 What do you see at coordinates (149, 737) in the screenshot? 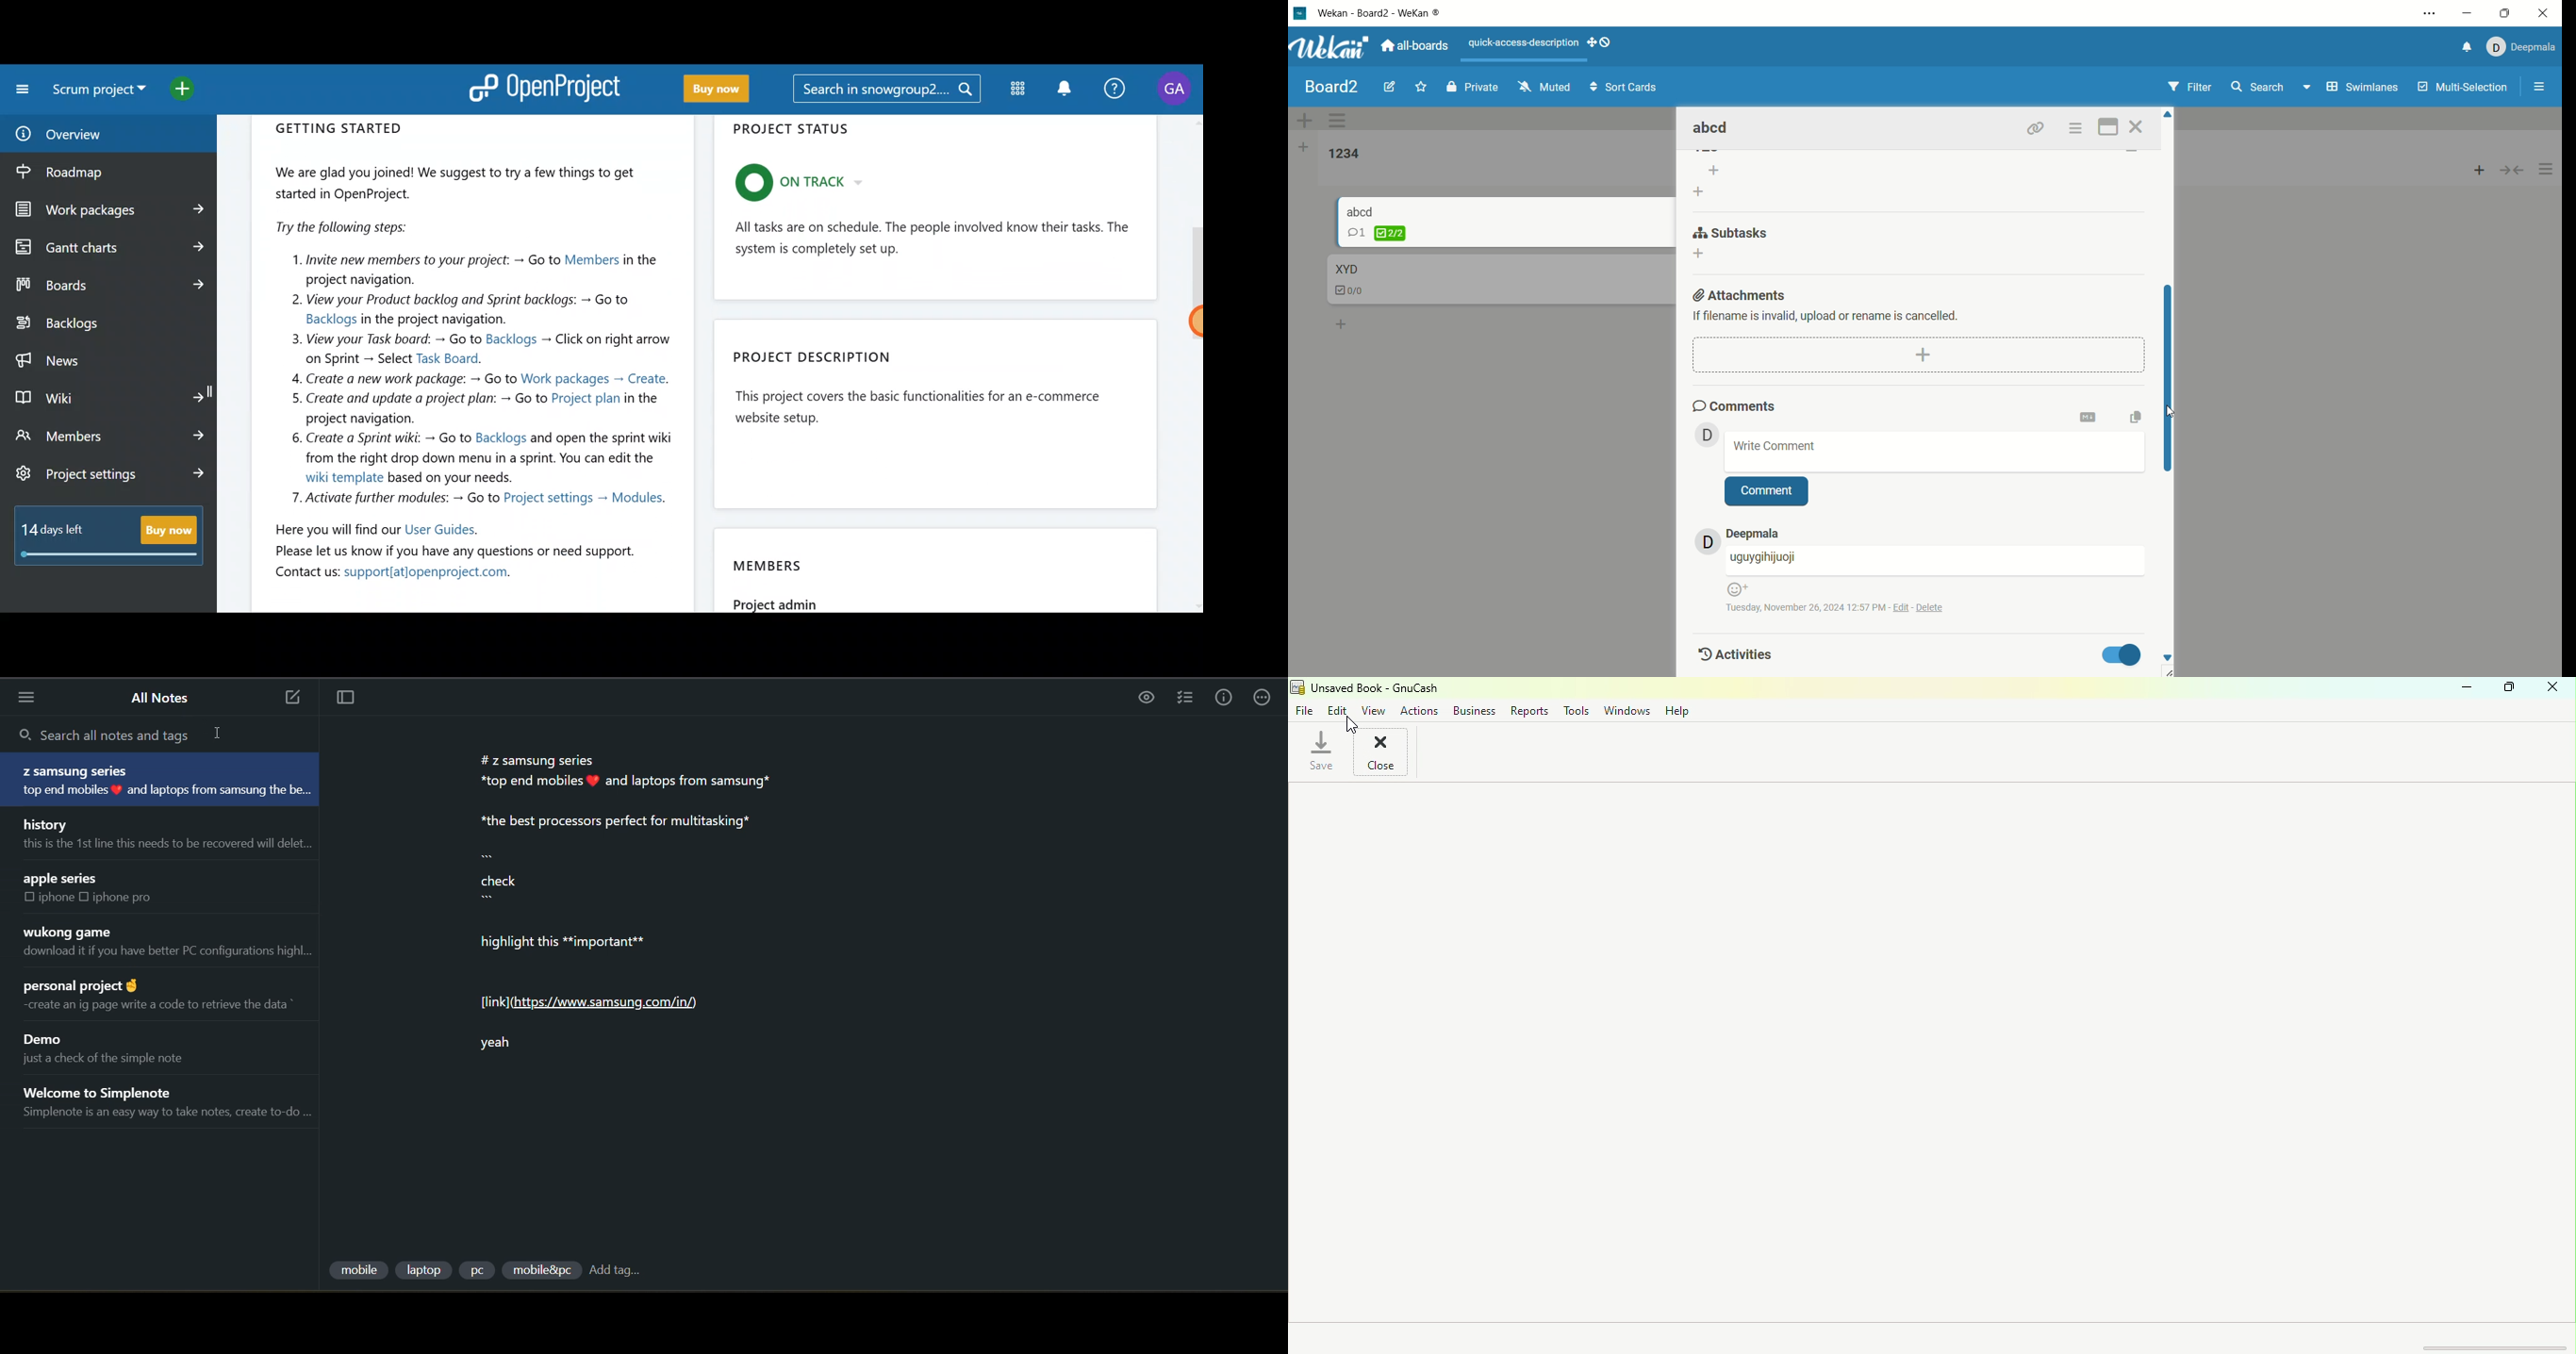
I see `search all notes and tags` at bounding box center [149, 737].